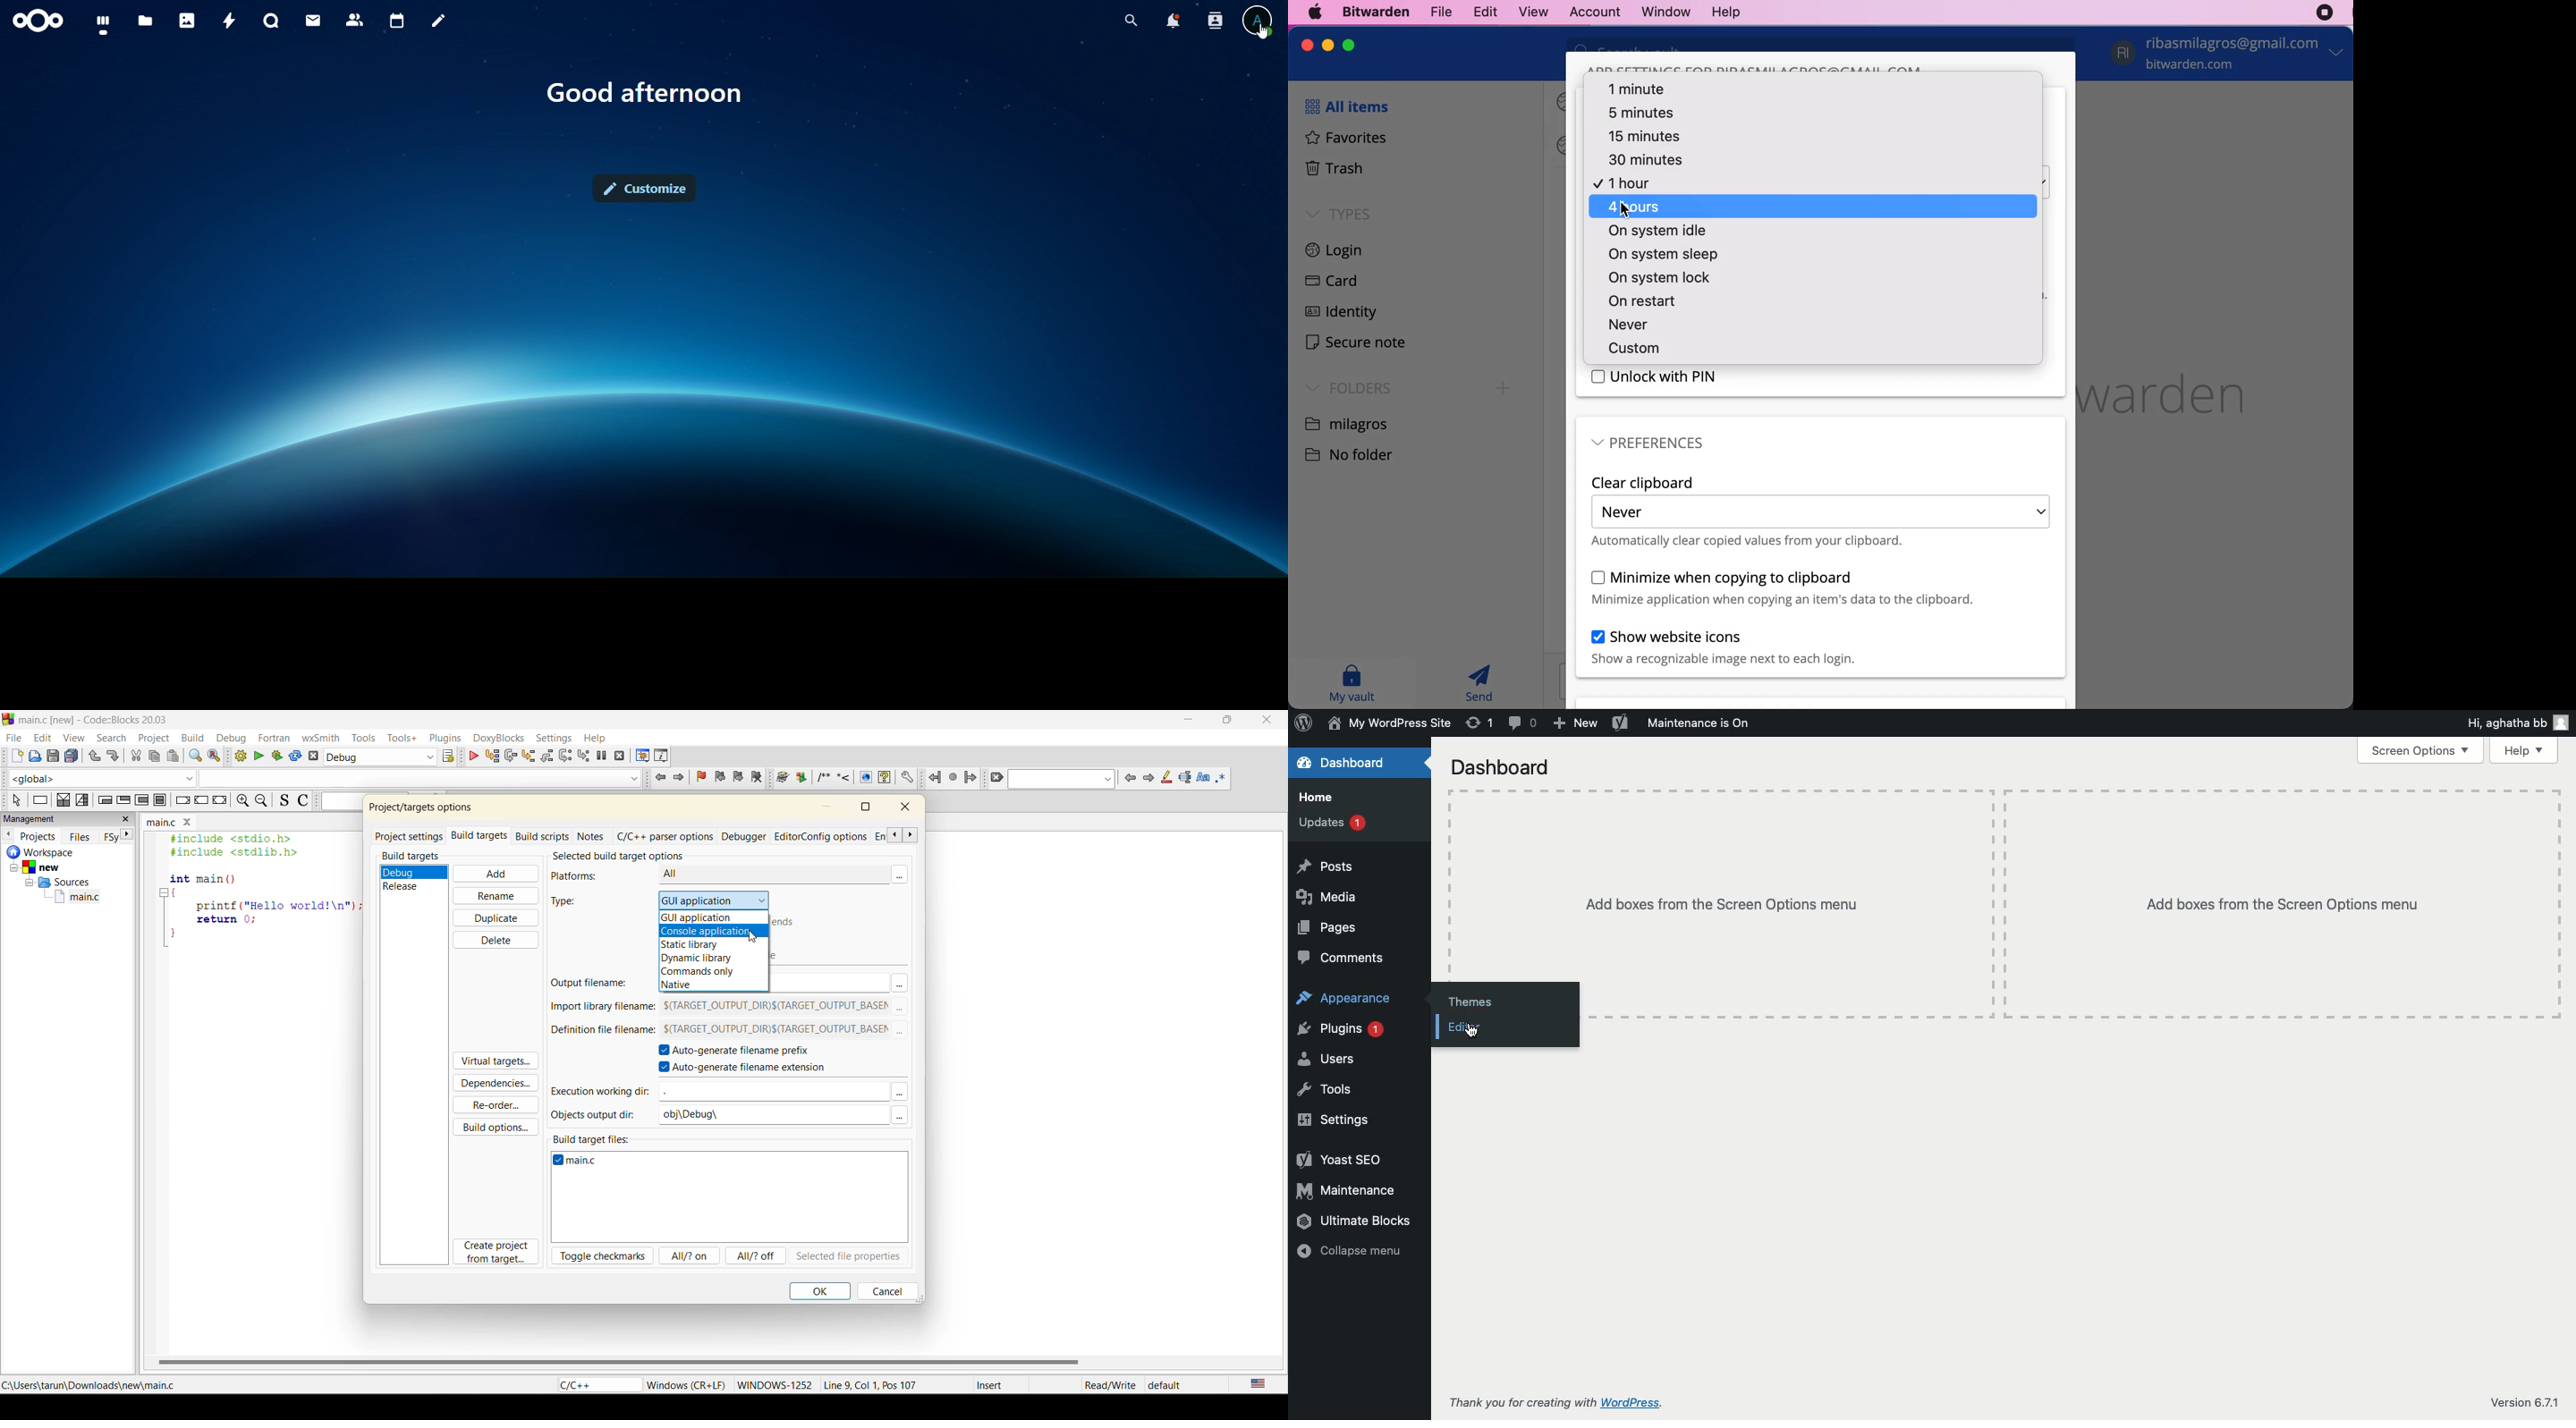  What do you see at coordinates (107, 800) in the screenshot?
I see `entry condition loop` at bounding box center [107, 800].